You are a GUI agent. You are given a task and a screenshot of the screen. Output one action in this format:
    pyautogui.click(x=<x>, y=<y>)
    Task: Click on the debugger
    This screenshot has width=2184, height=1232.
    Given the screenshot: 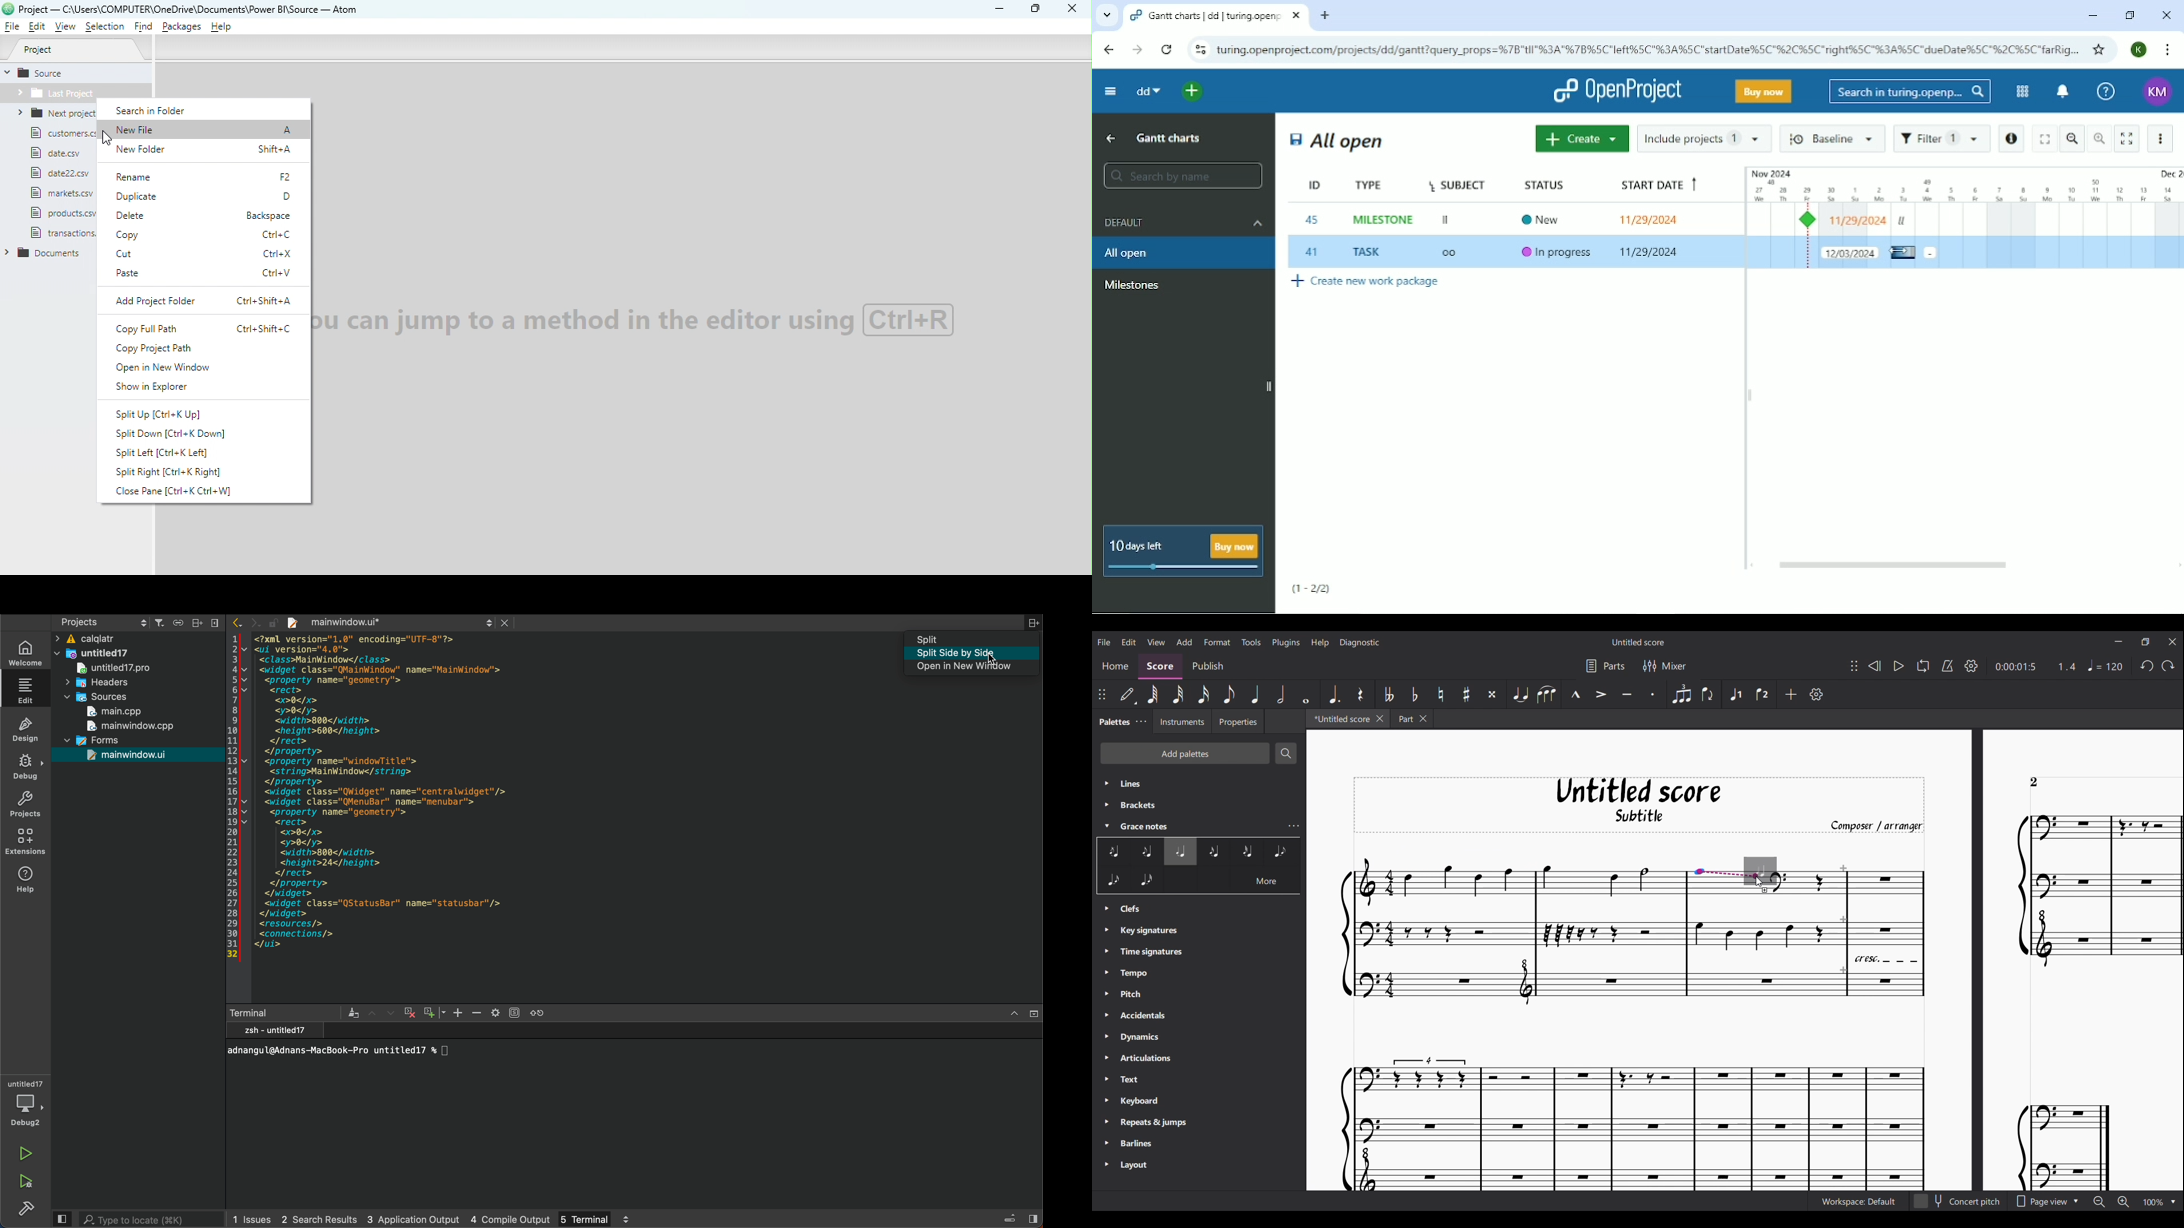 What is the action you would take?
    pyautogui.click(x=26, y=1102)
    